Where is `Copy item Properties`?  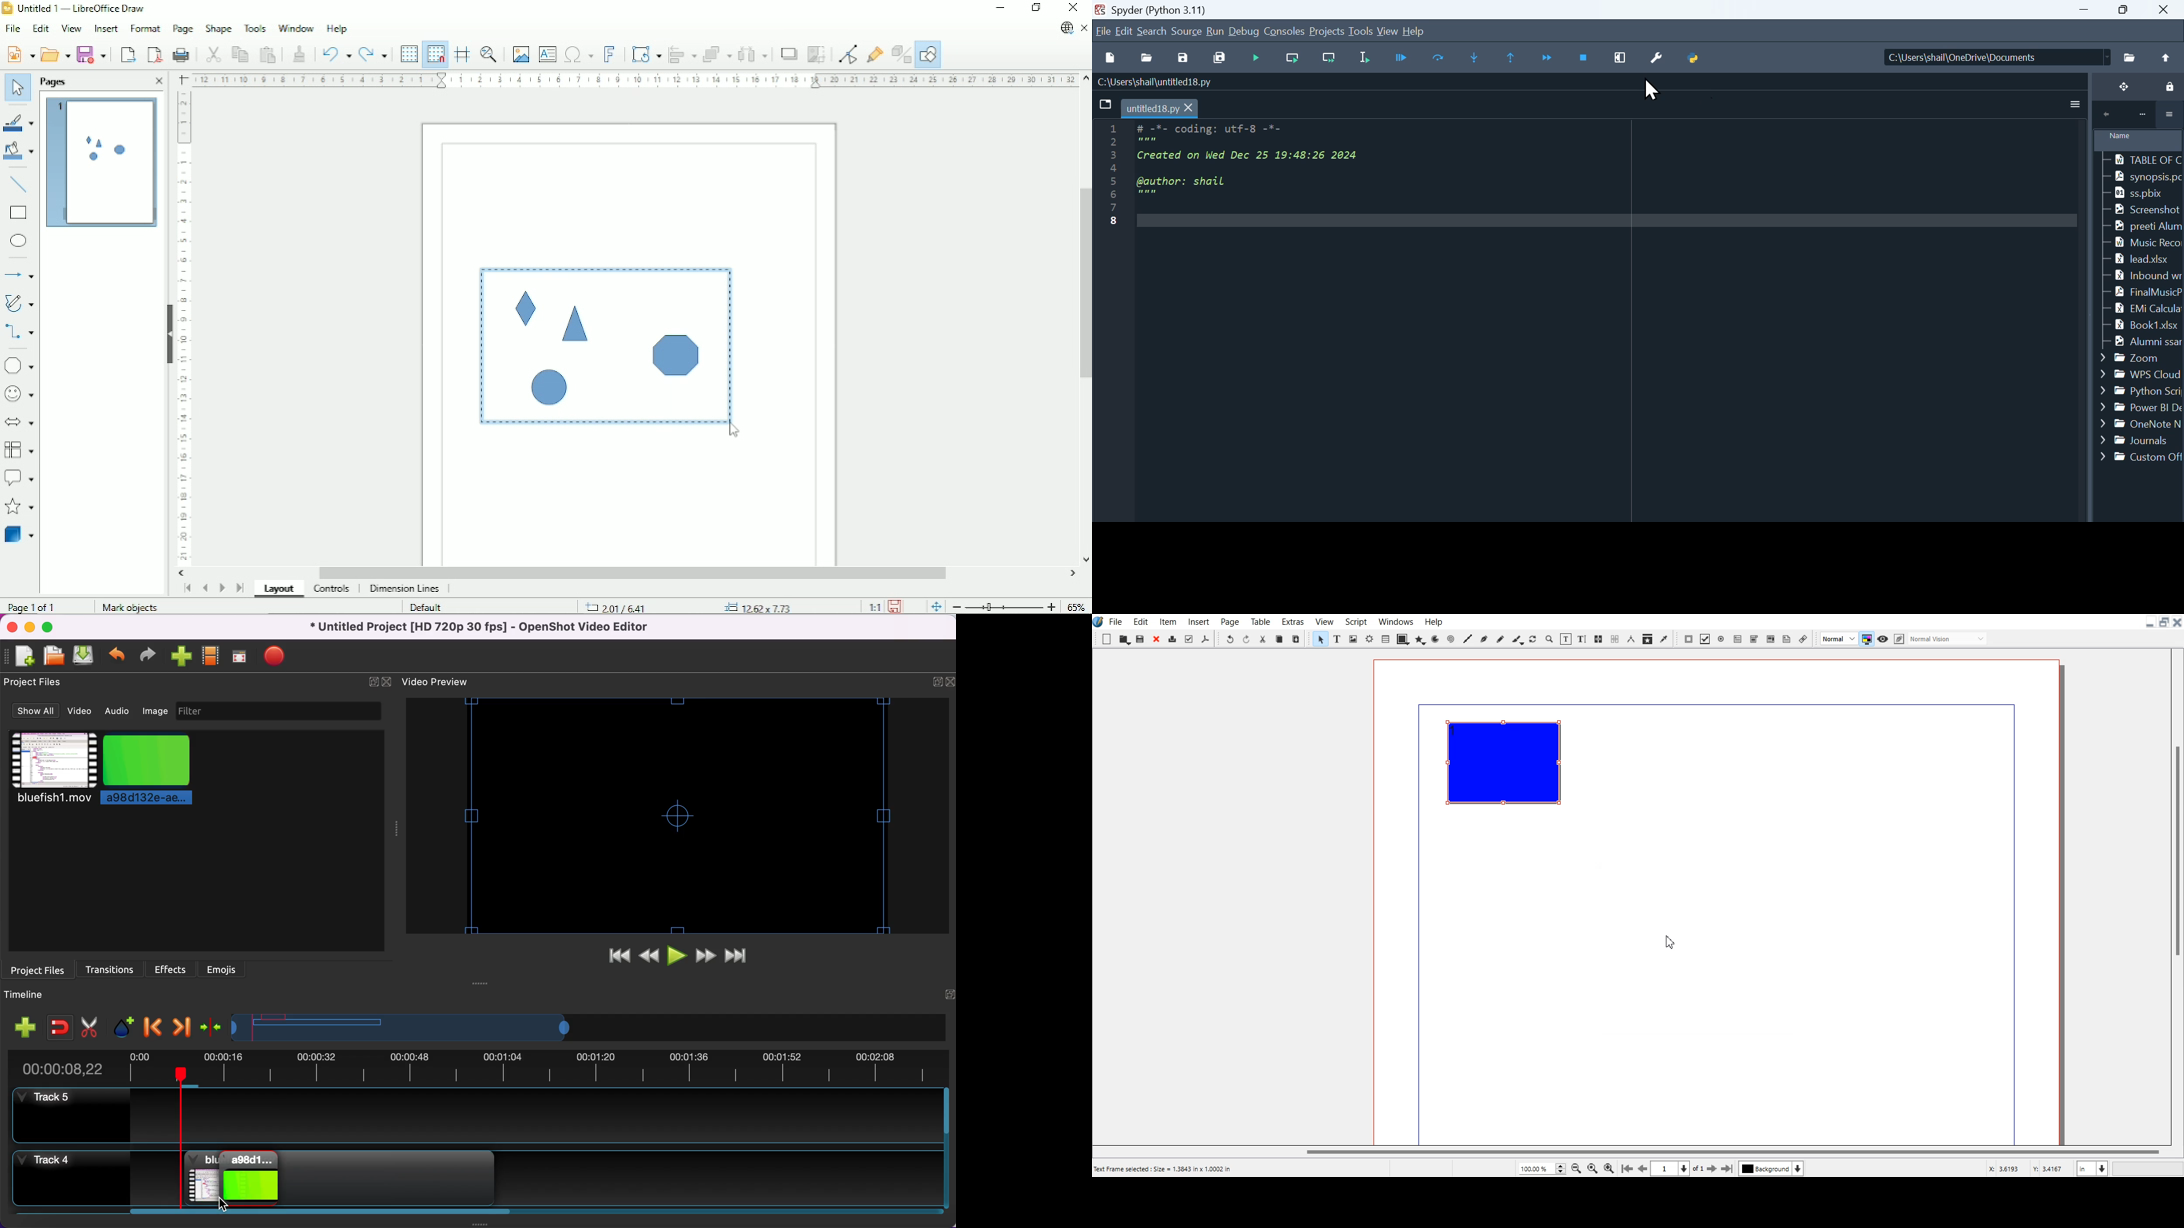
Copy item Properties is located at coordinates (1647, 638).